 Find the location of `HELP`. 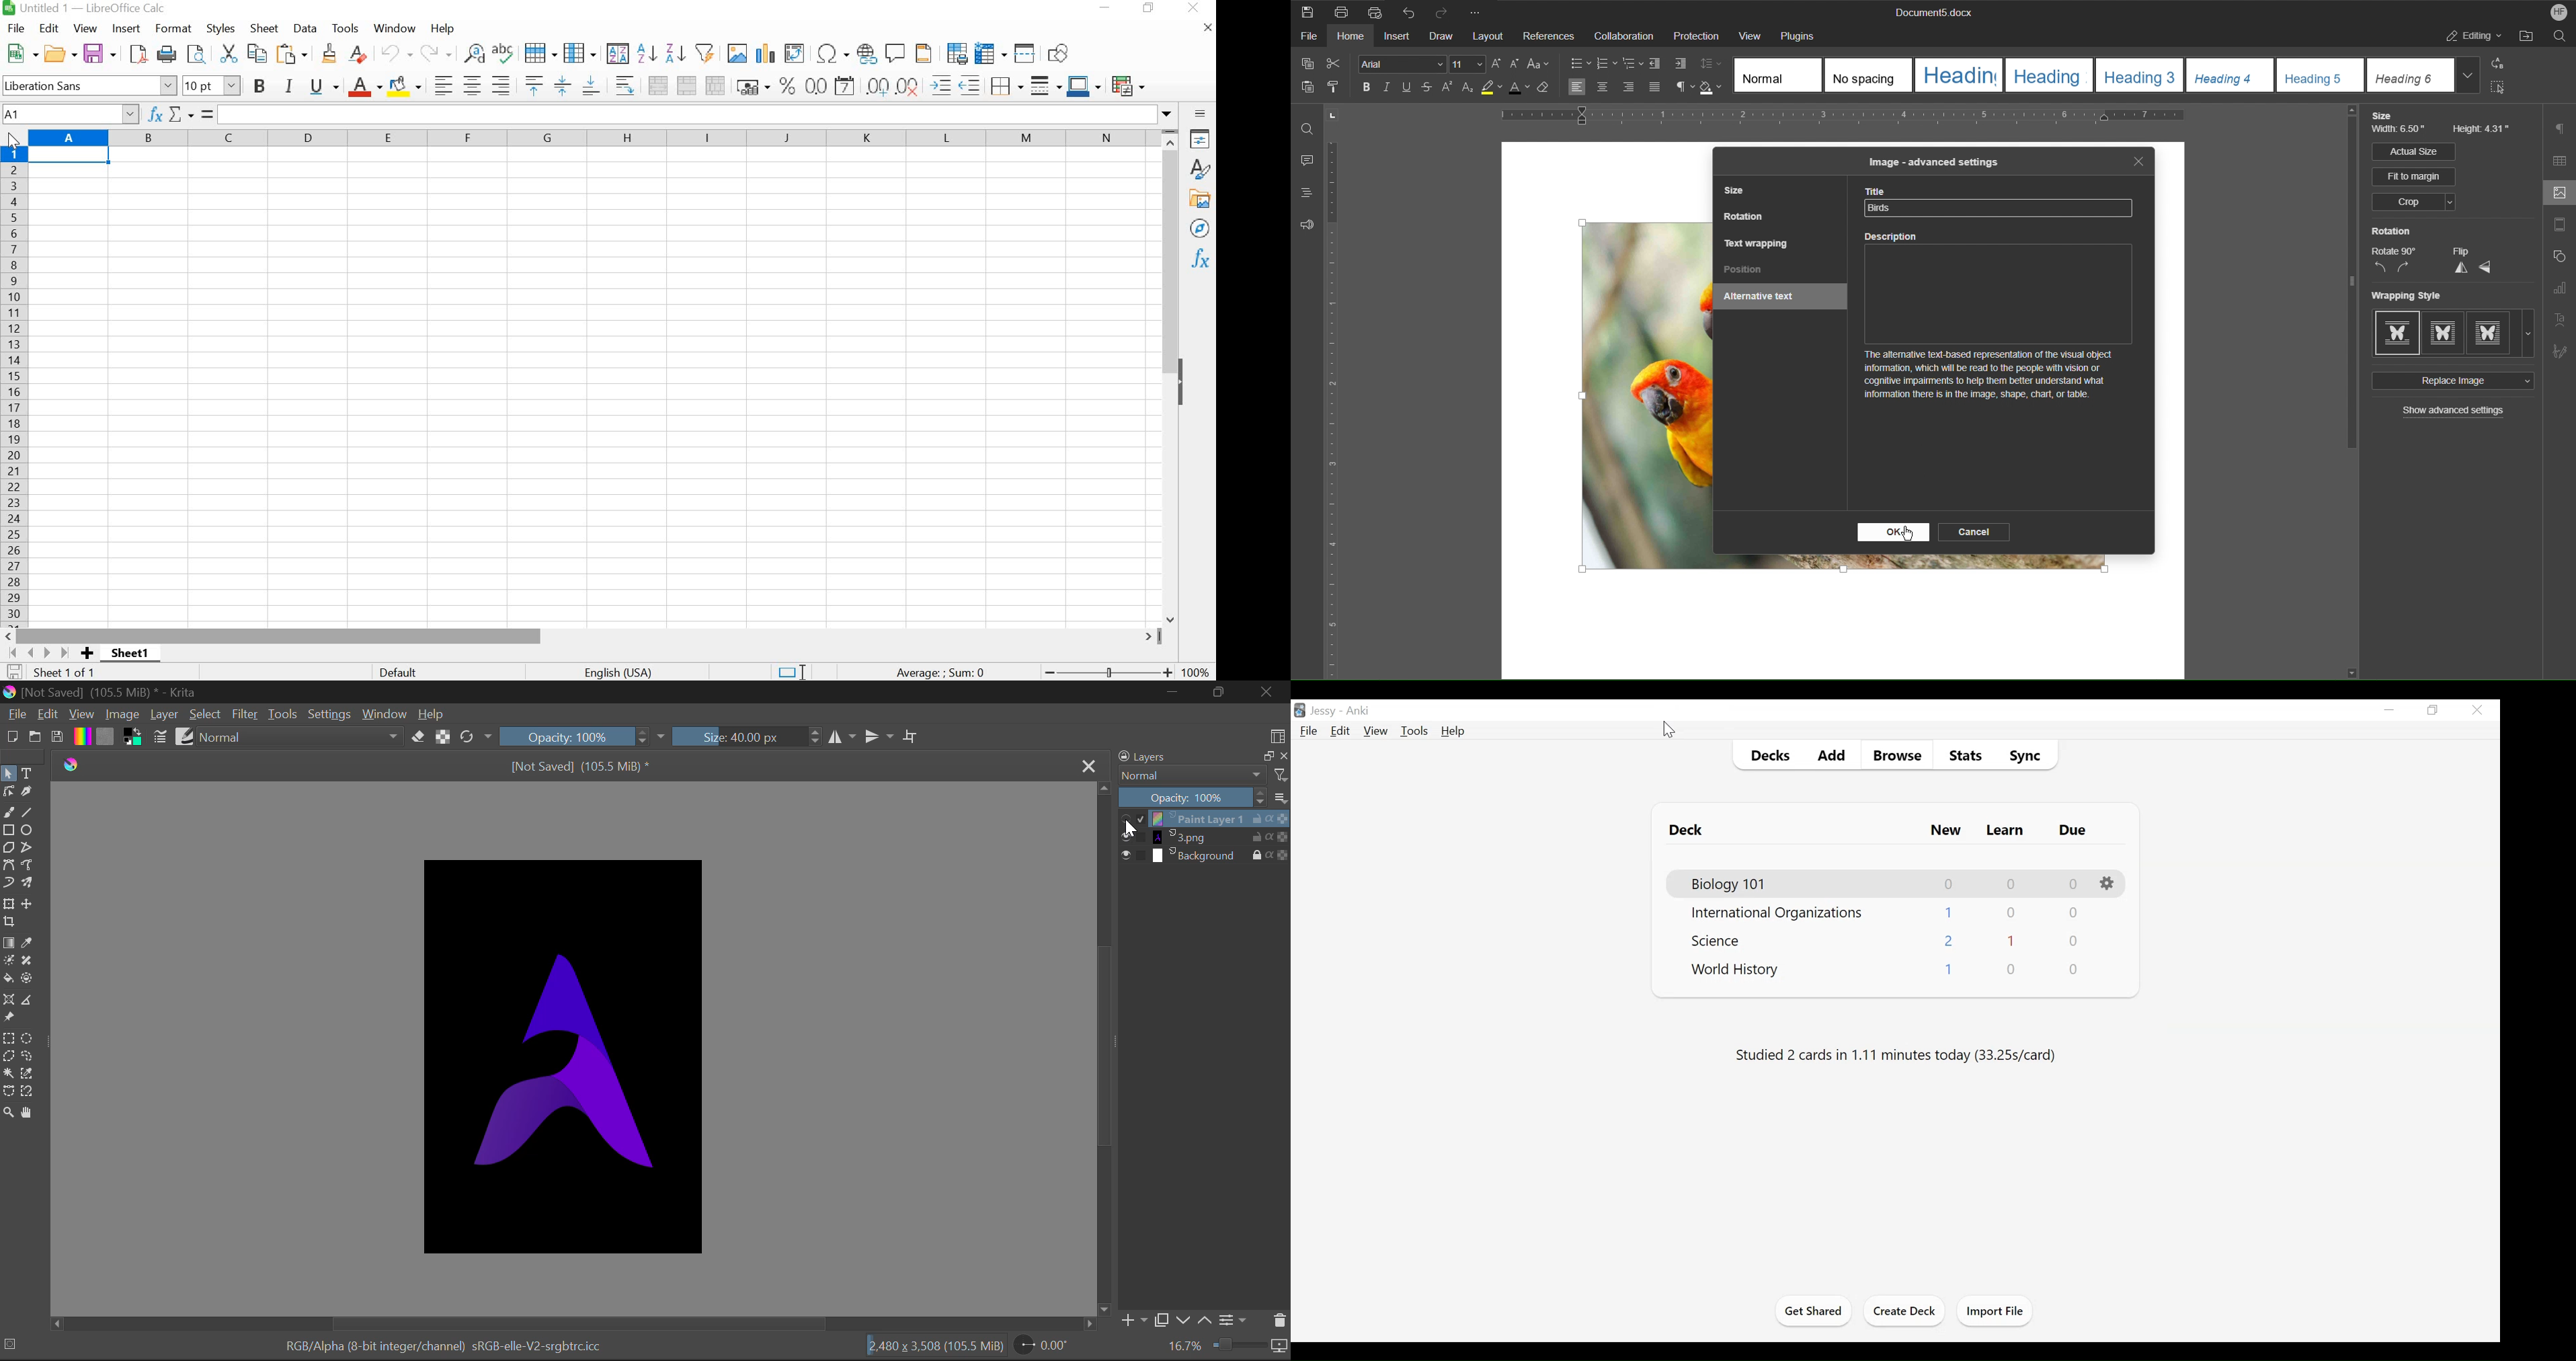

HELP is located at coordinates (443, 28).